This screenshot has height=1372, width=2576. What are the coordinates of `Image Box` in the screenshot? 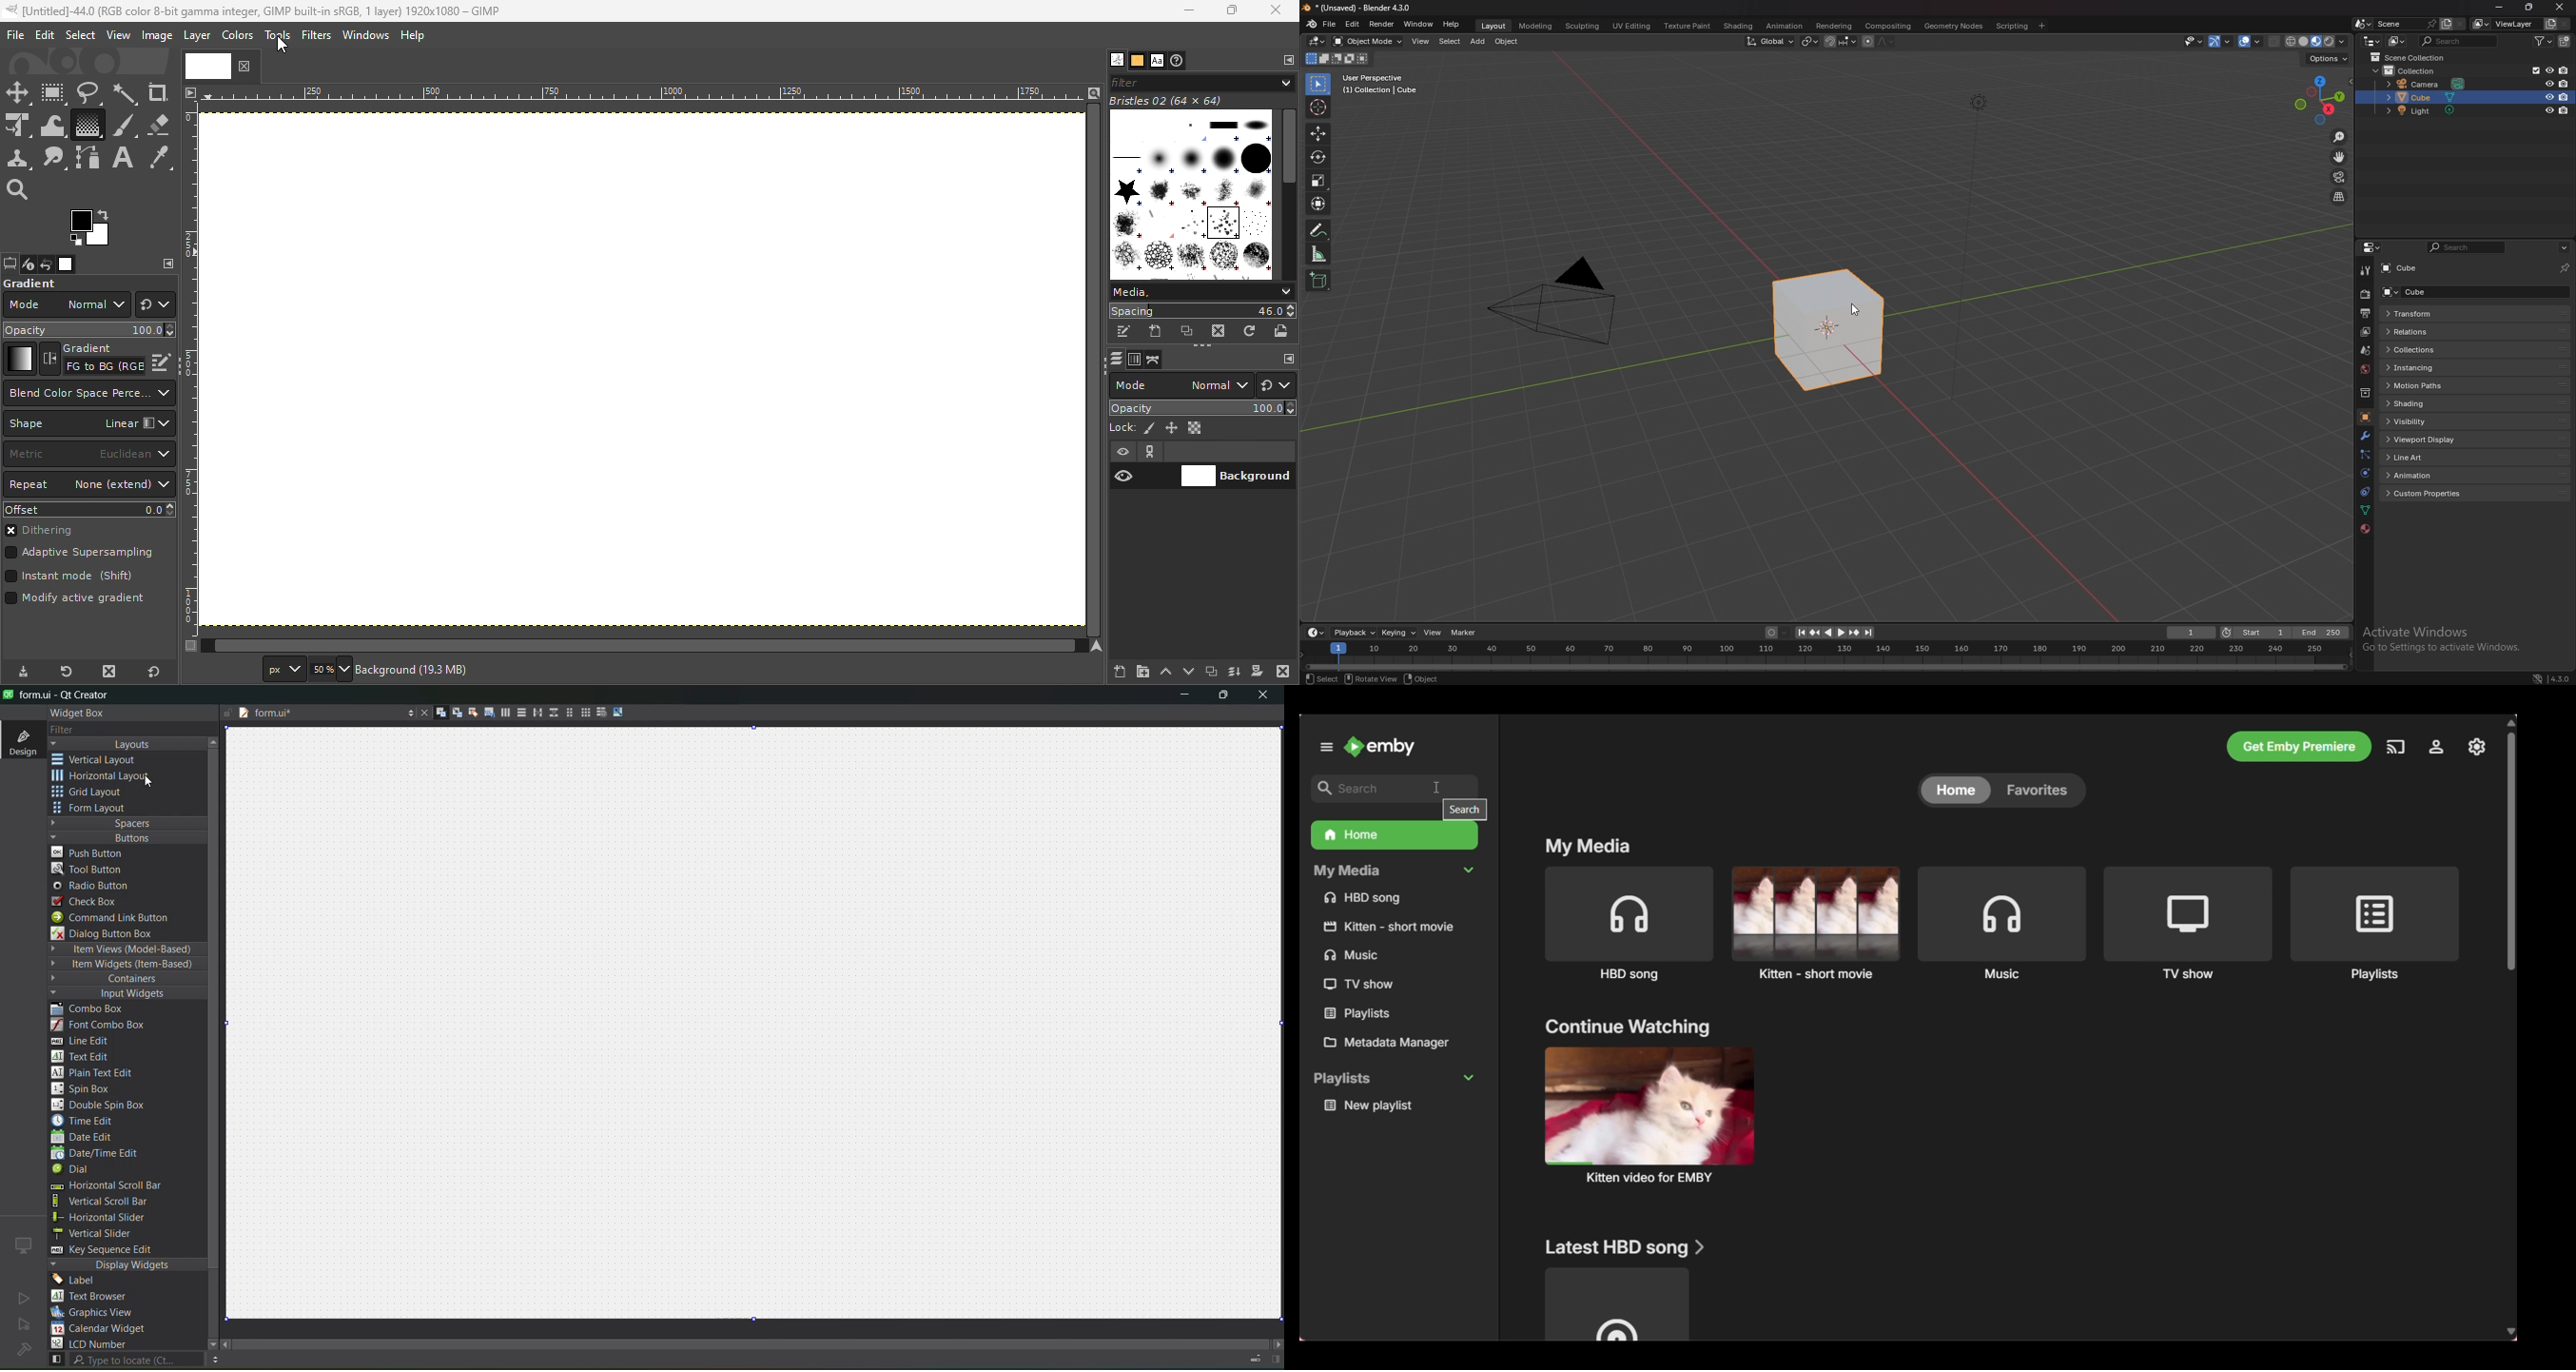 It's located at (1191, 187).